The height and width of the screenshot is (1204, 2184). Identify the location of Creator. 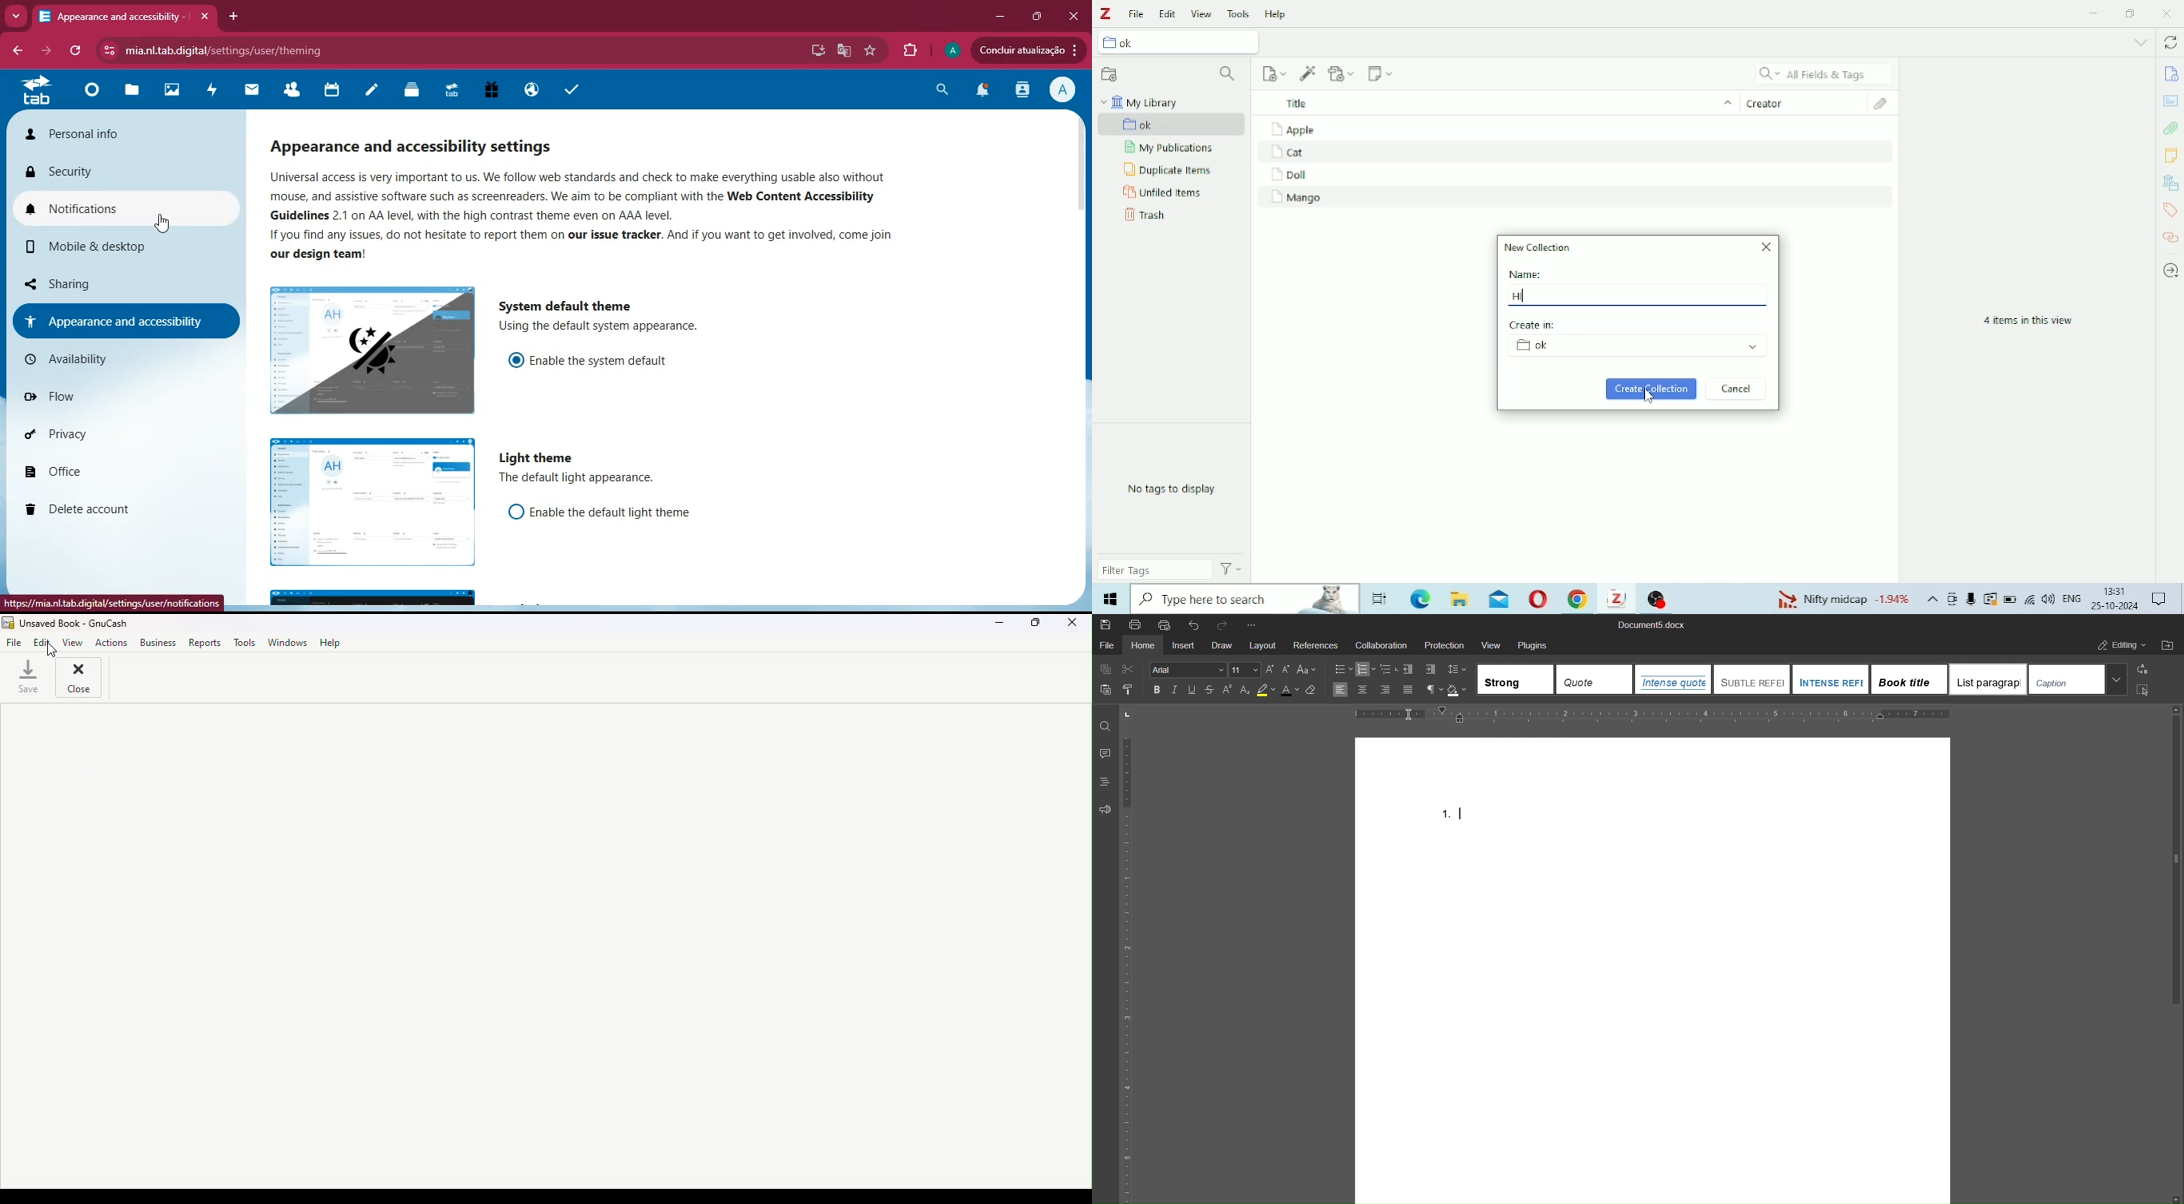
(1805, 101).